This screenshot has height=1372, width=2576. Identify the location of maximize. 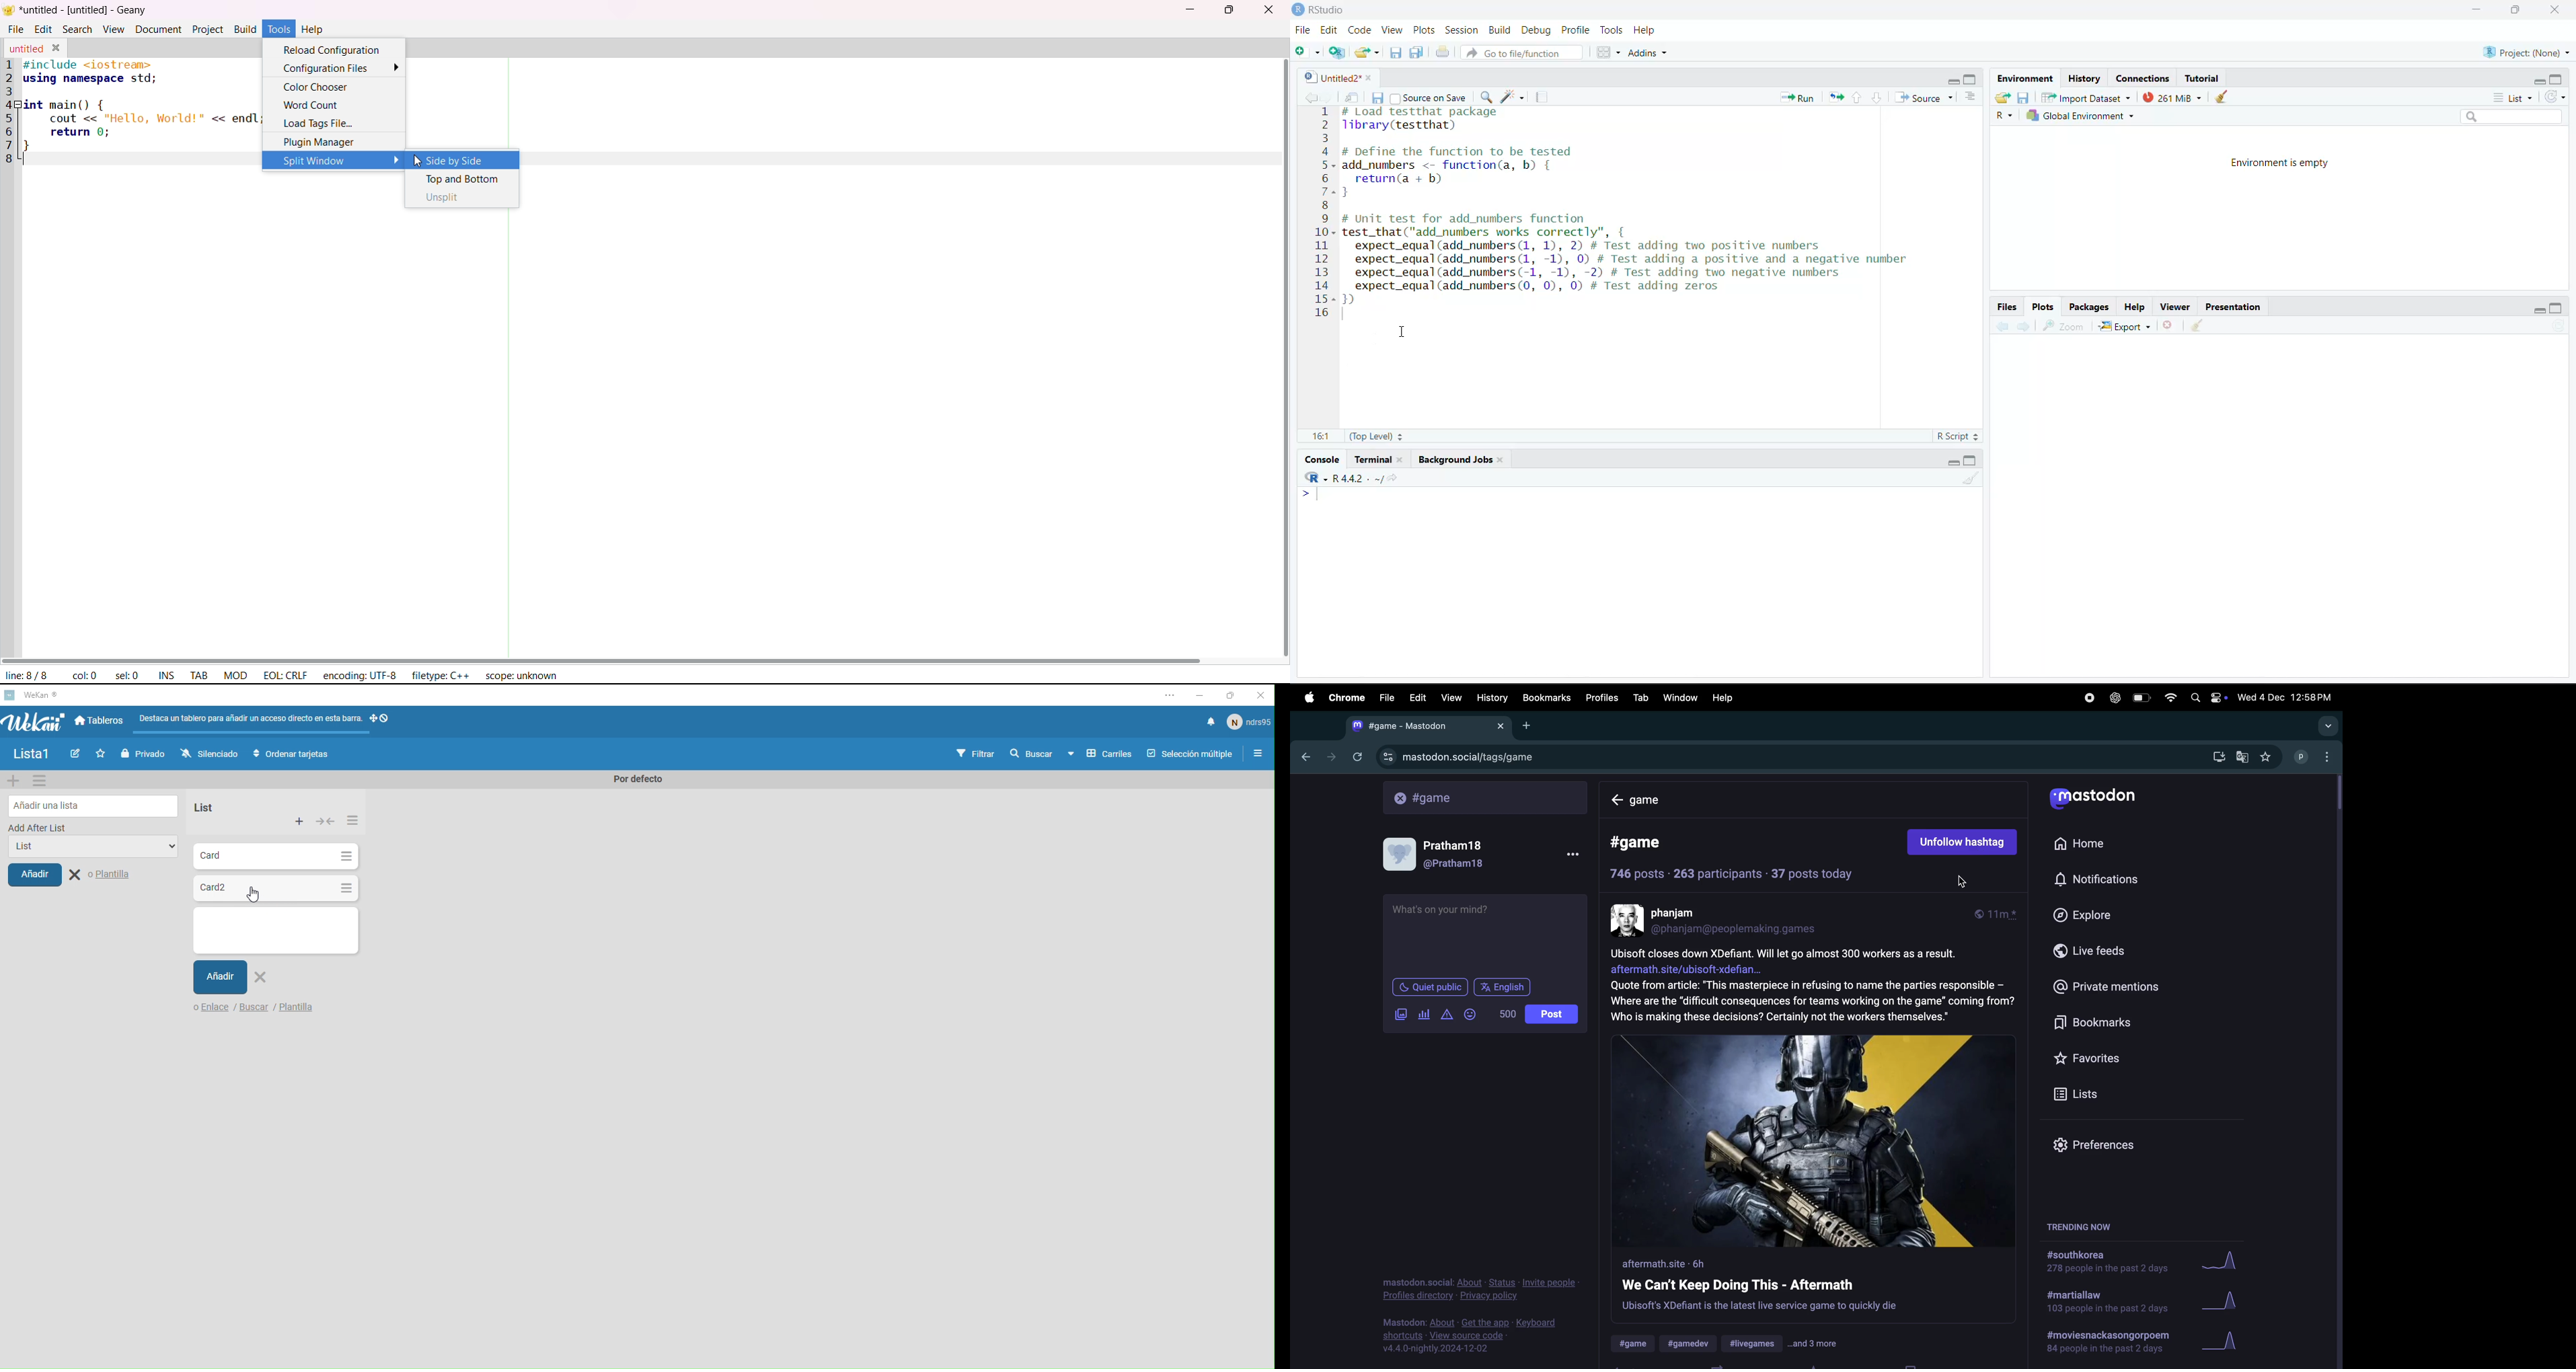
(2558, 307).